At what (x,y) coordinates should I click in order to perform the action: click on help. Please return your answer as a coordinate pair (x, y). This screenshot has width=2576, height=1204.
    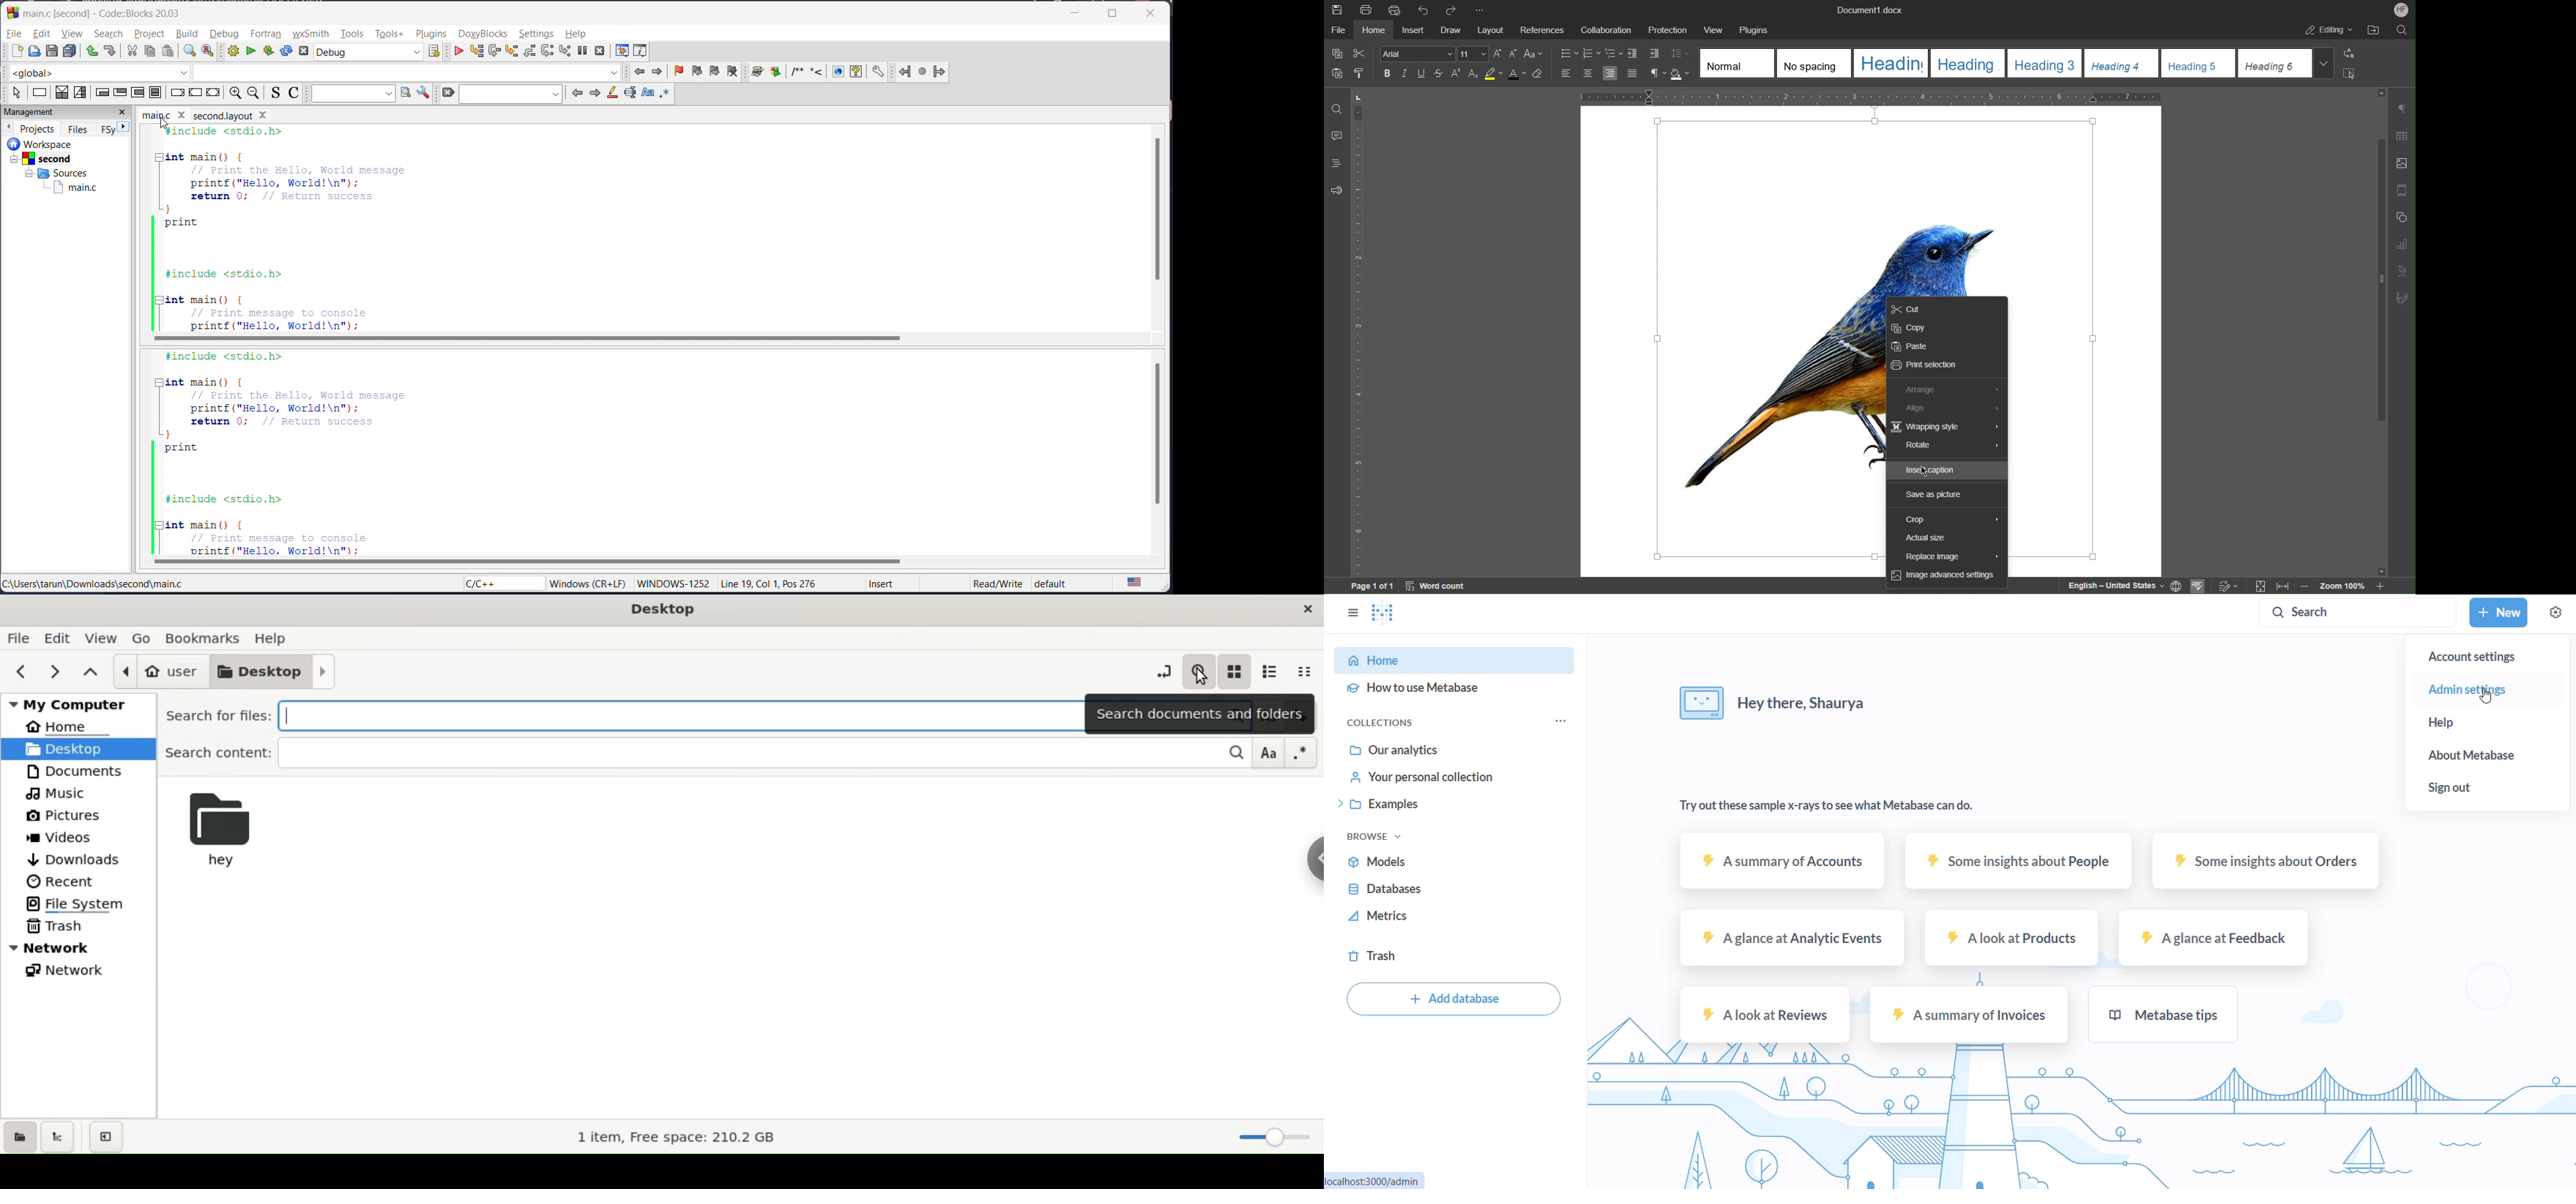
    Looking at the image, I should click on (576, 32).